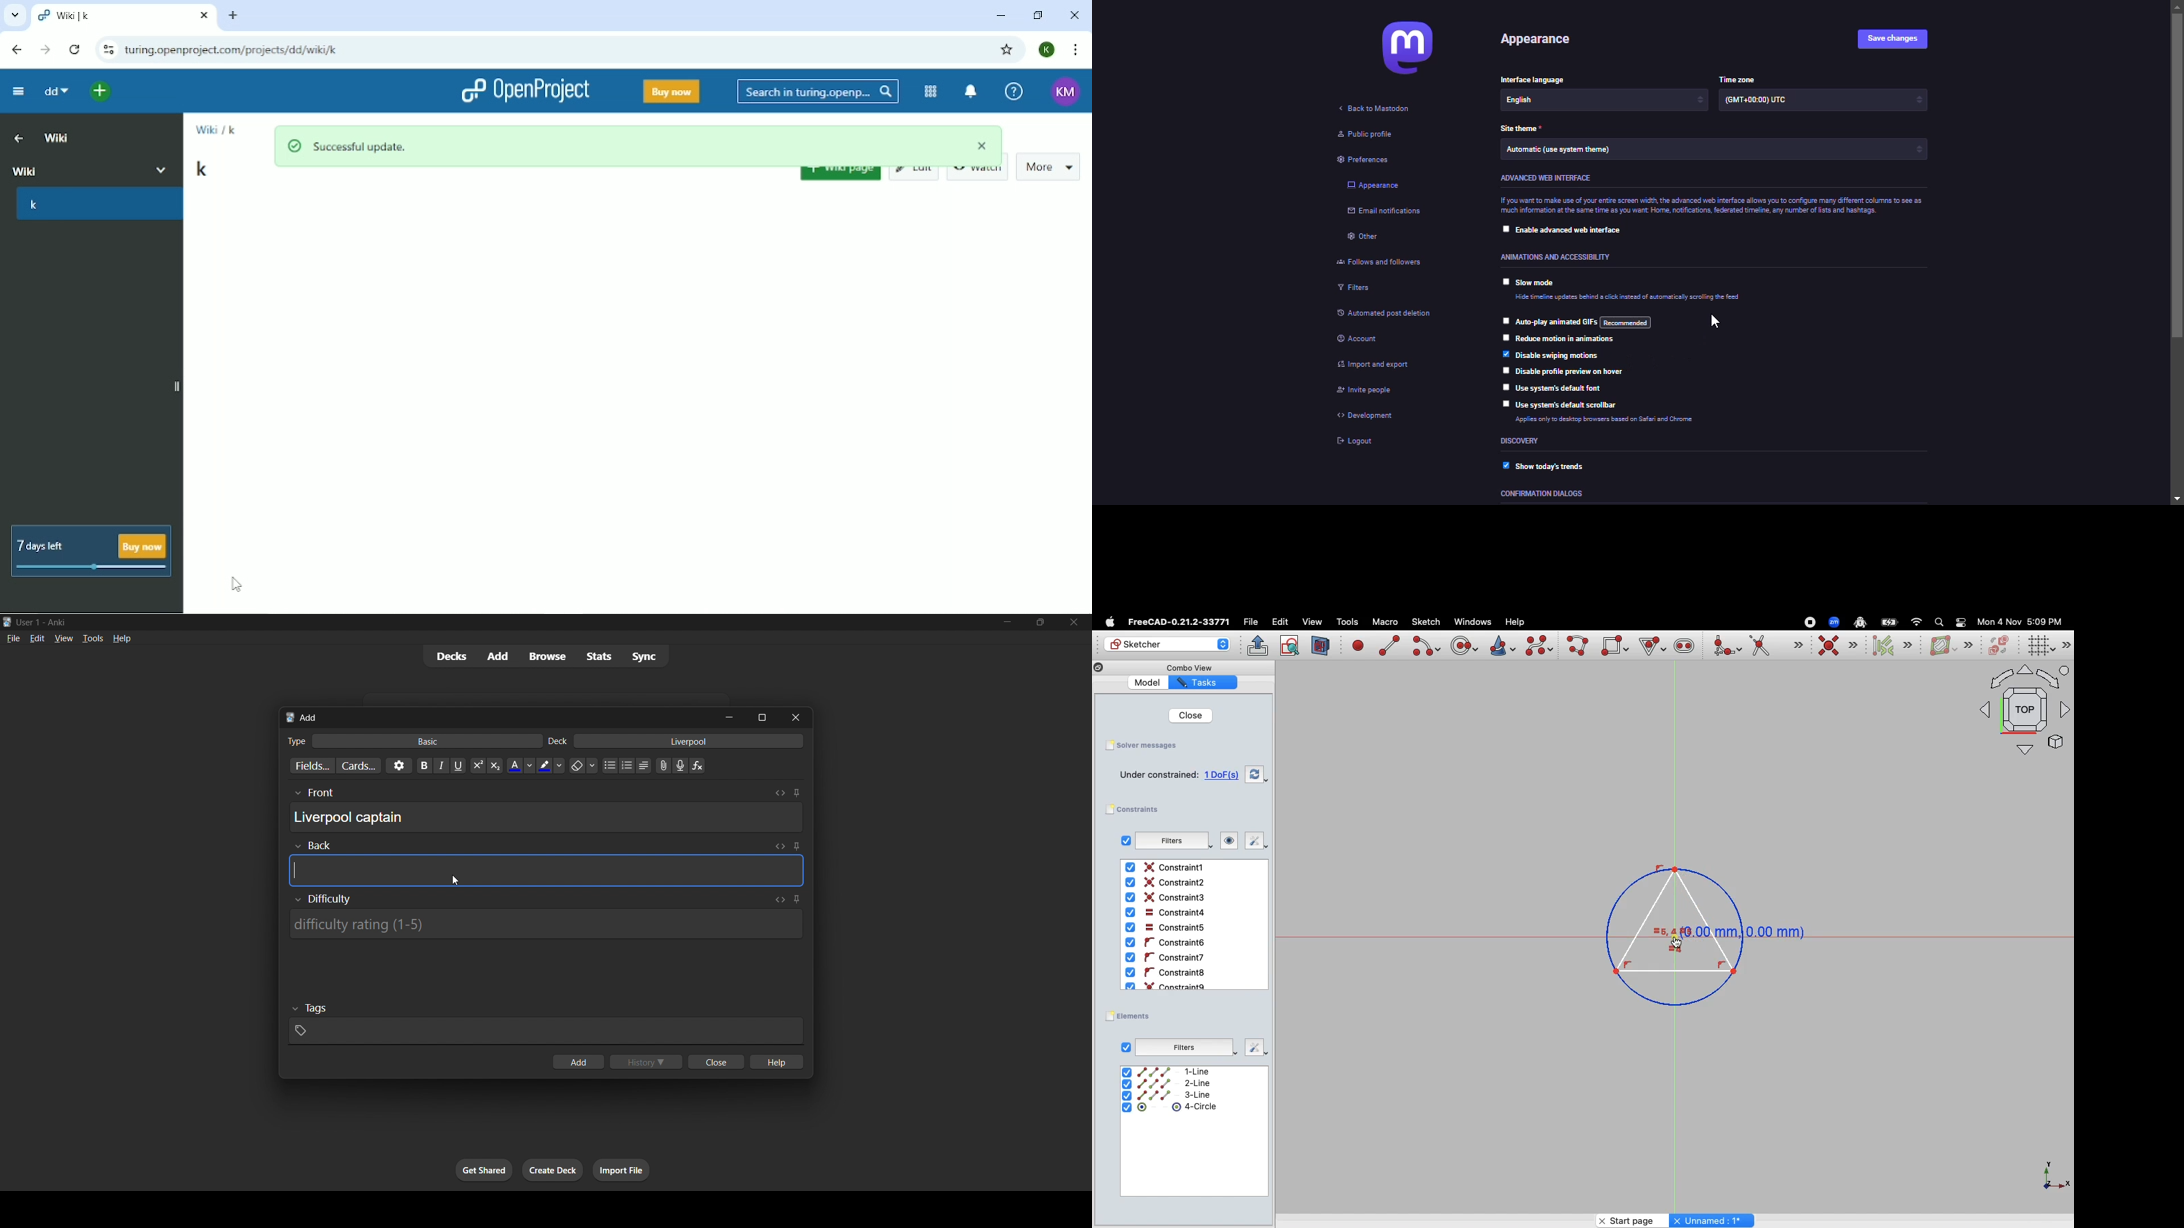 This screenshot has width=2184, height=1232. Describe the element at coordinates (1625, 1220) in the screenshot. I see `Start page` at that location.